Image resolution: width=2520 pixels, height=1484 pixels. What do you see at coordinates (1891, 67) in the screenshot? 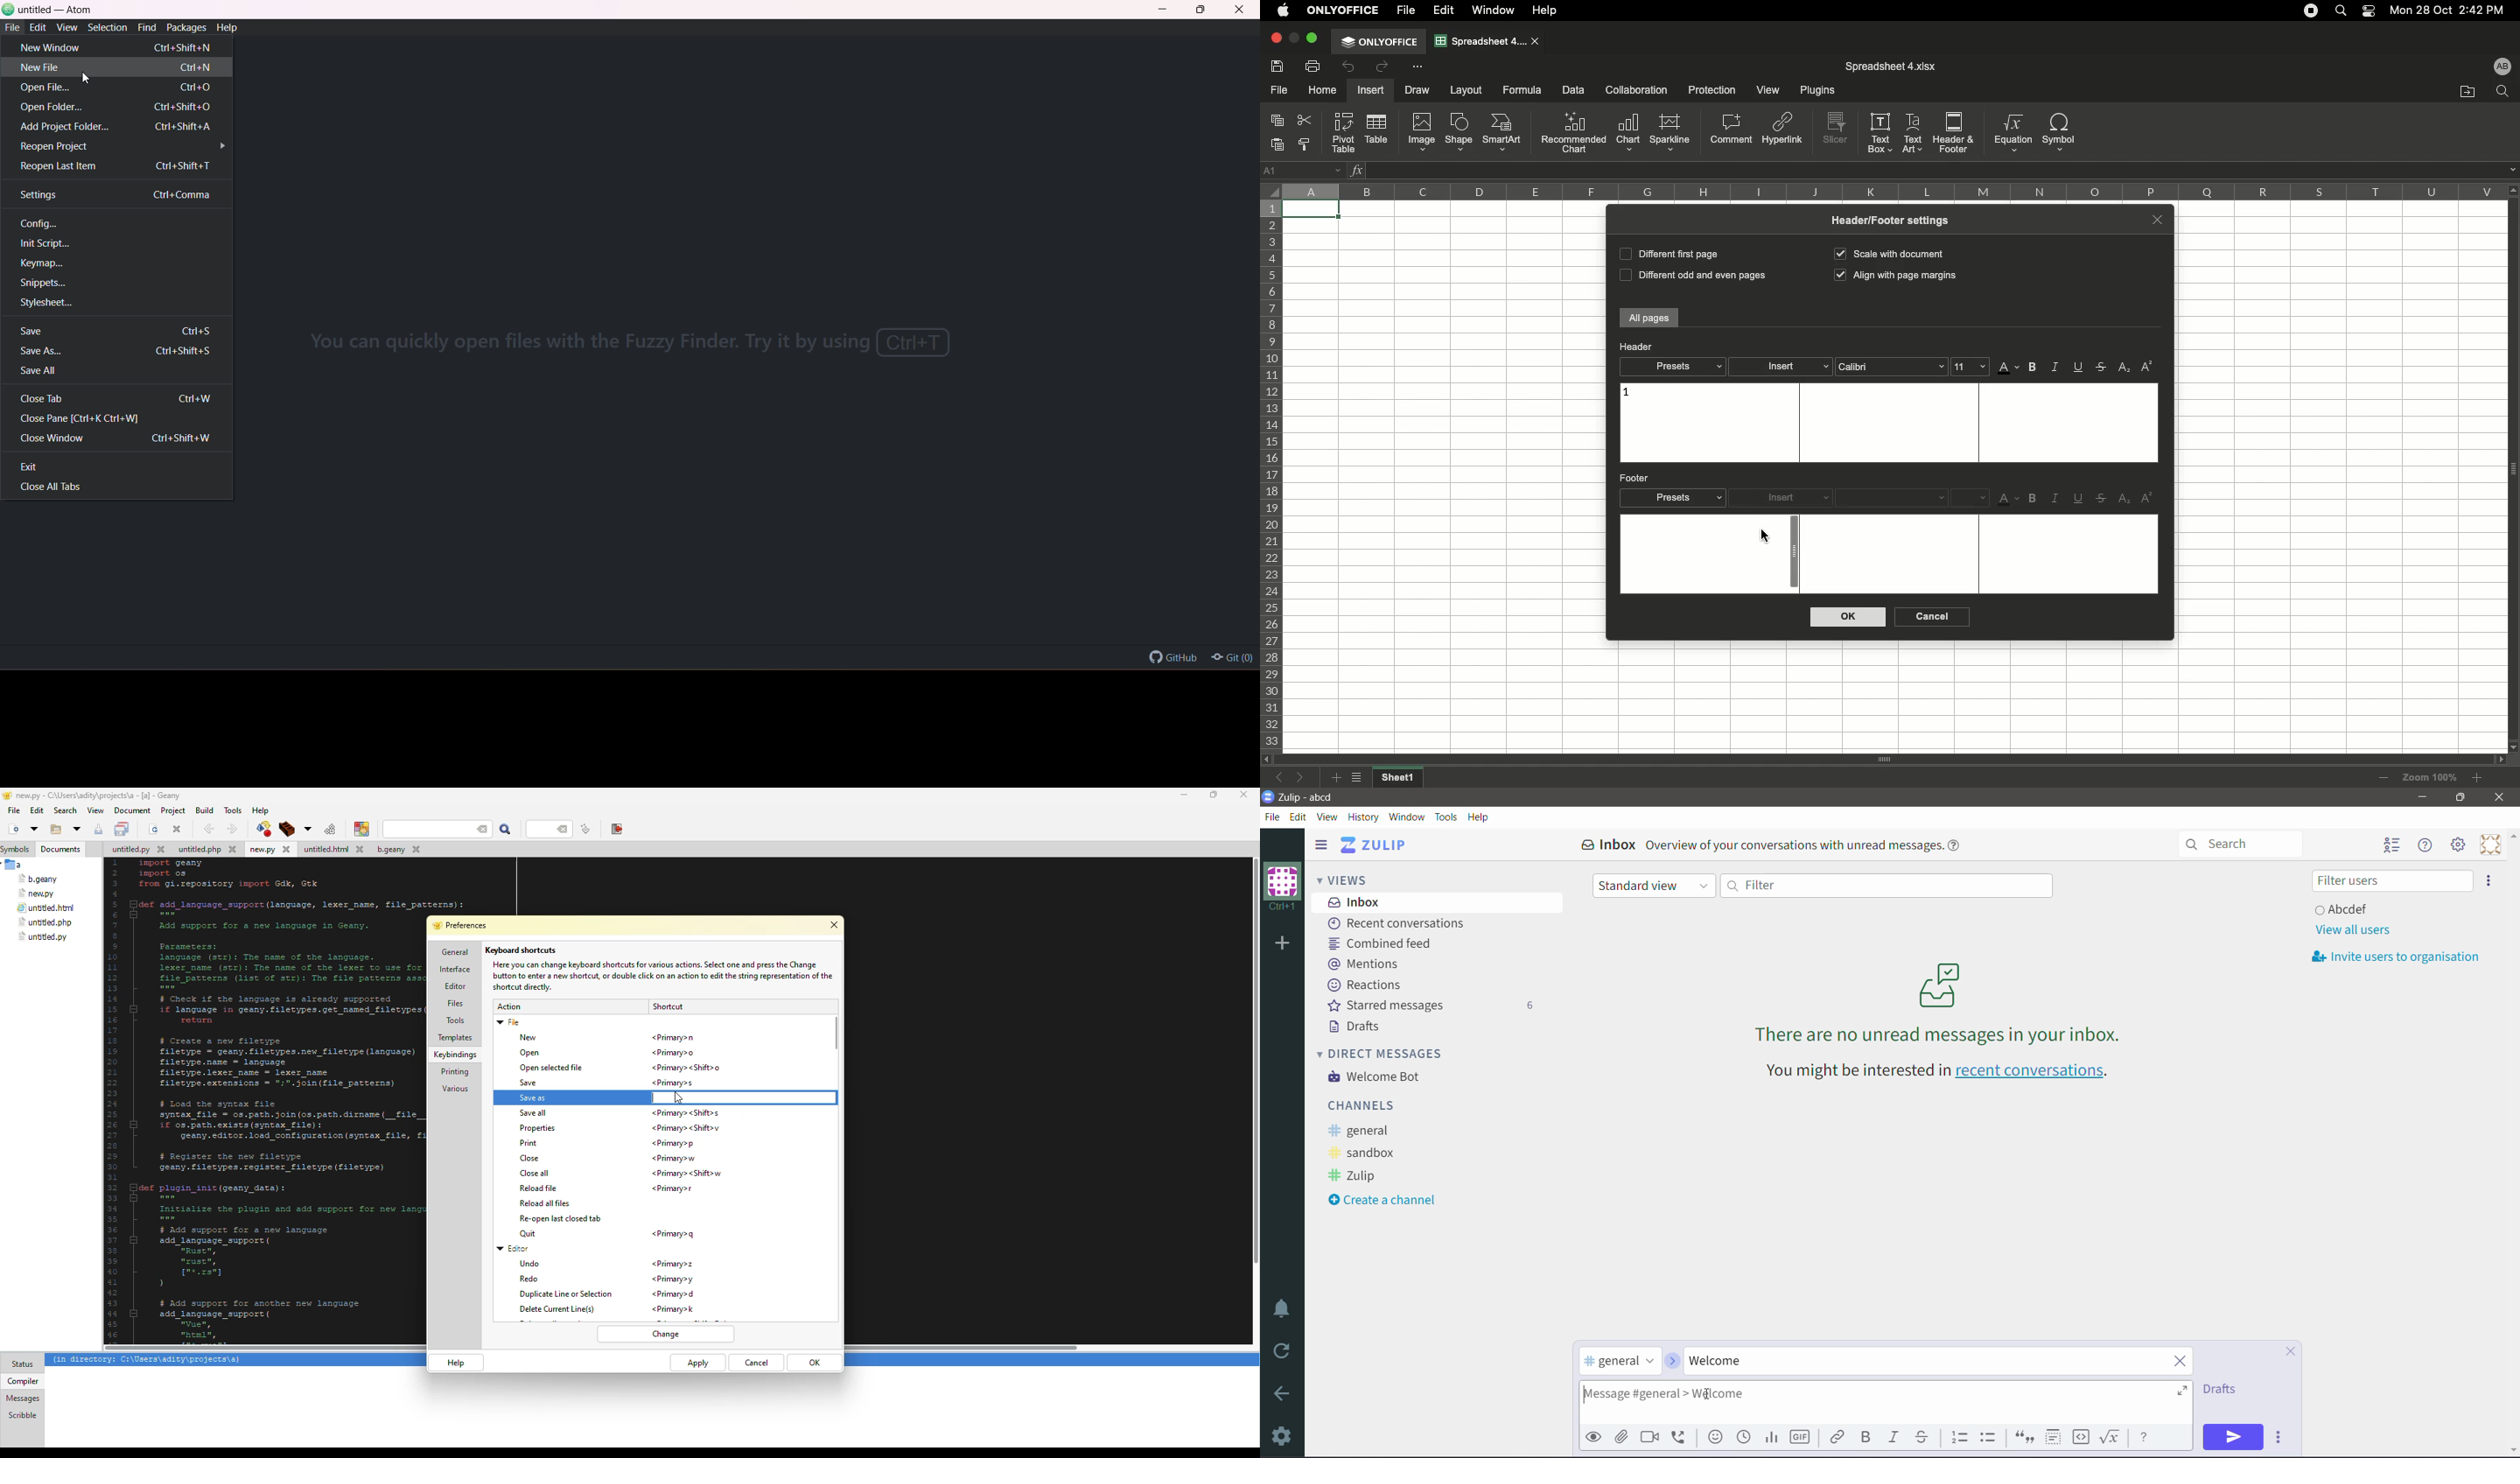
I see `File name` at bounding box center [1891, 67].